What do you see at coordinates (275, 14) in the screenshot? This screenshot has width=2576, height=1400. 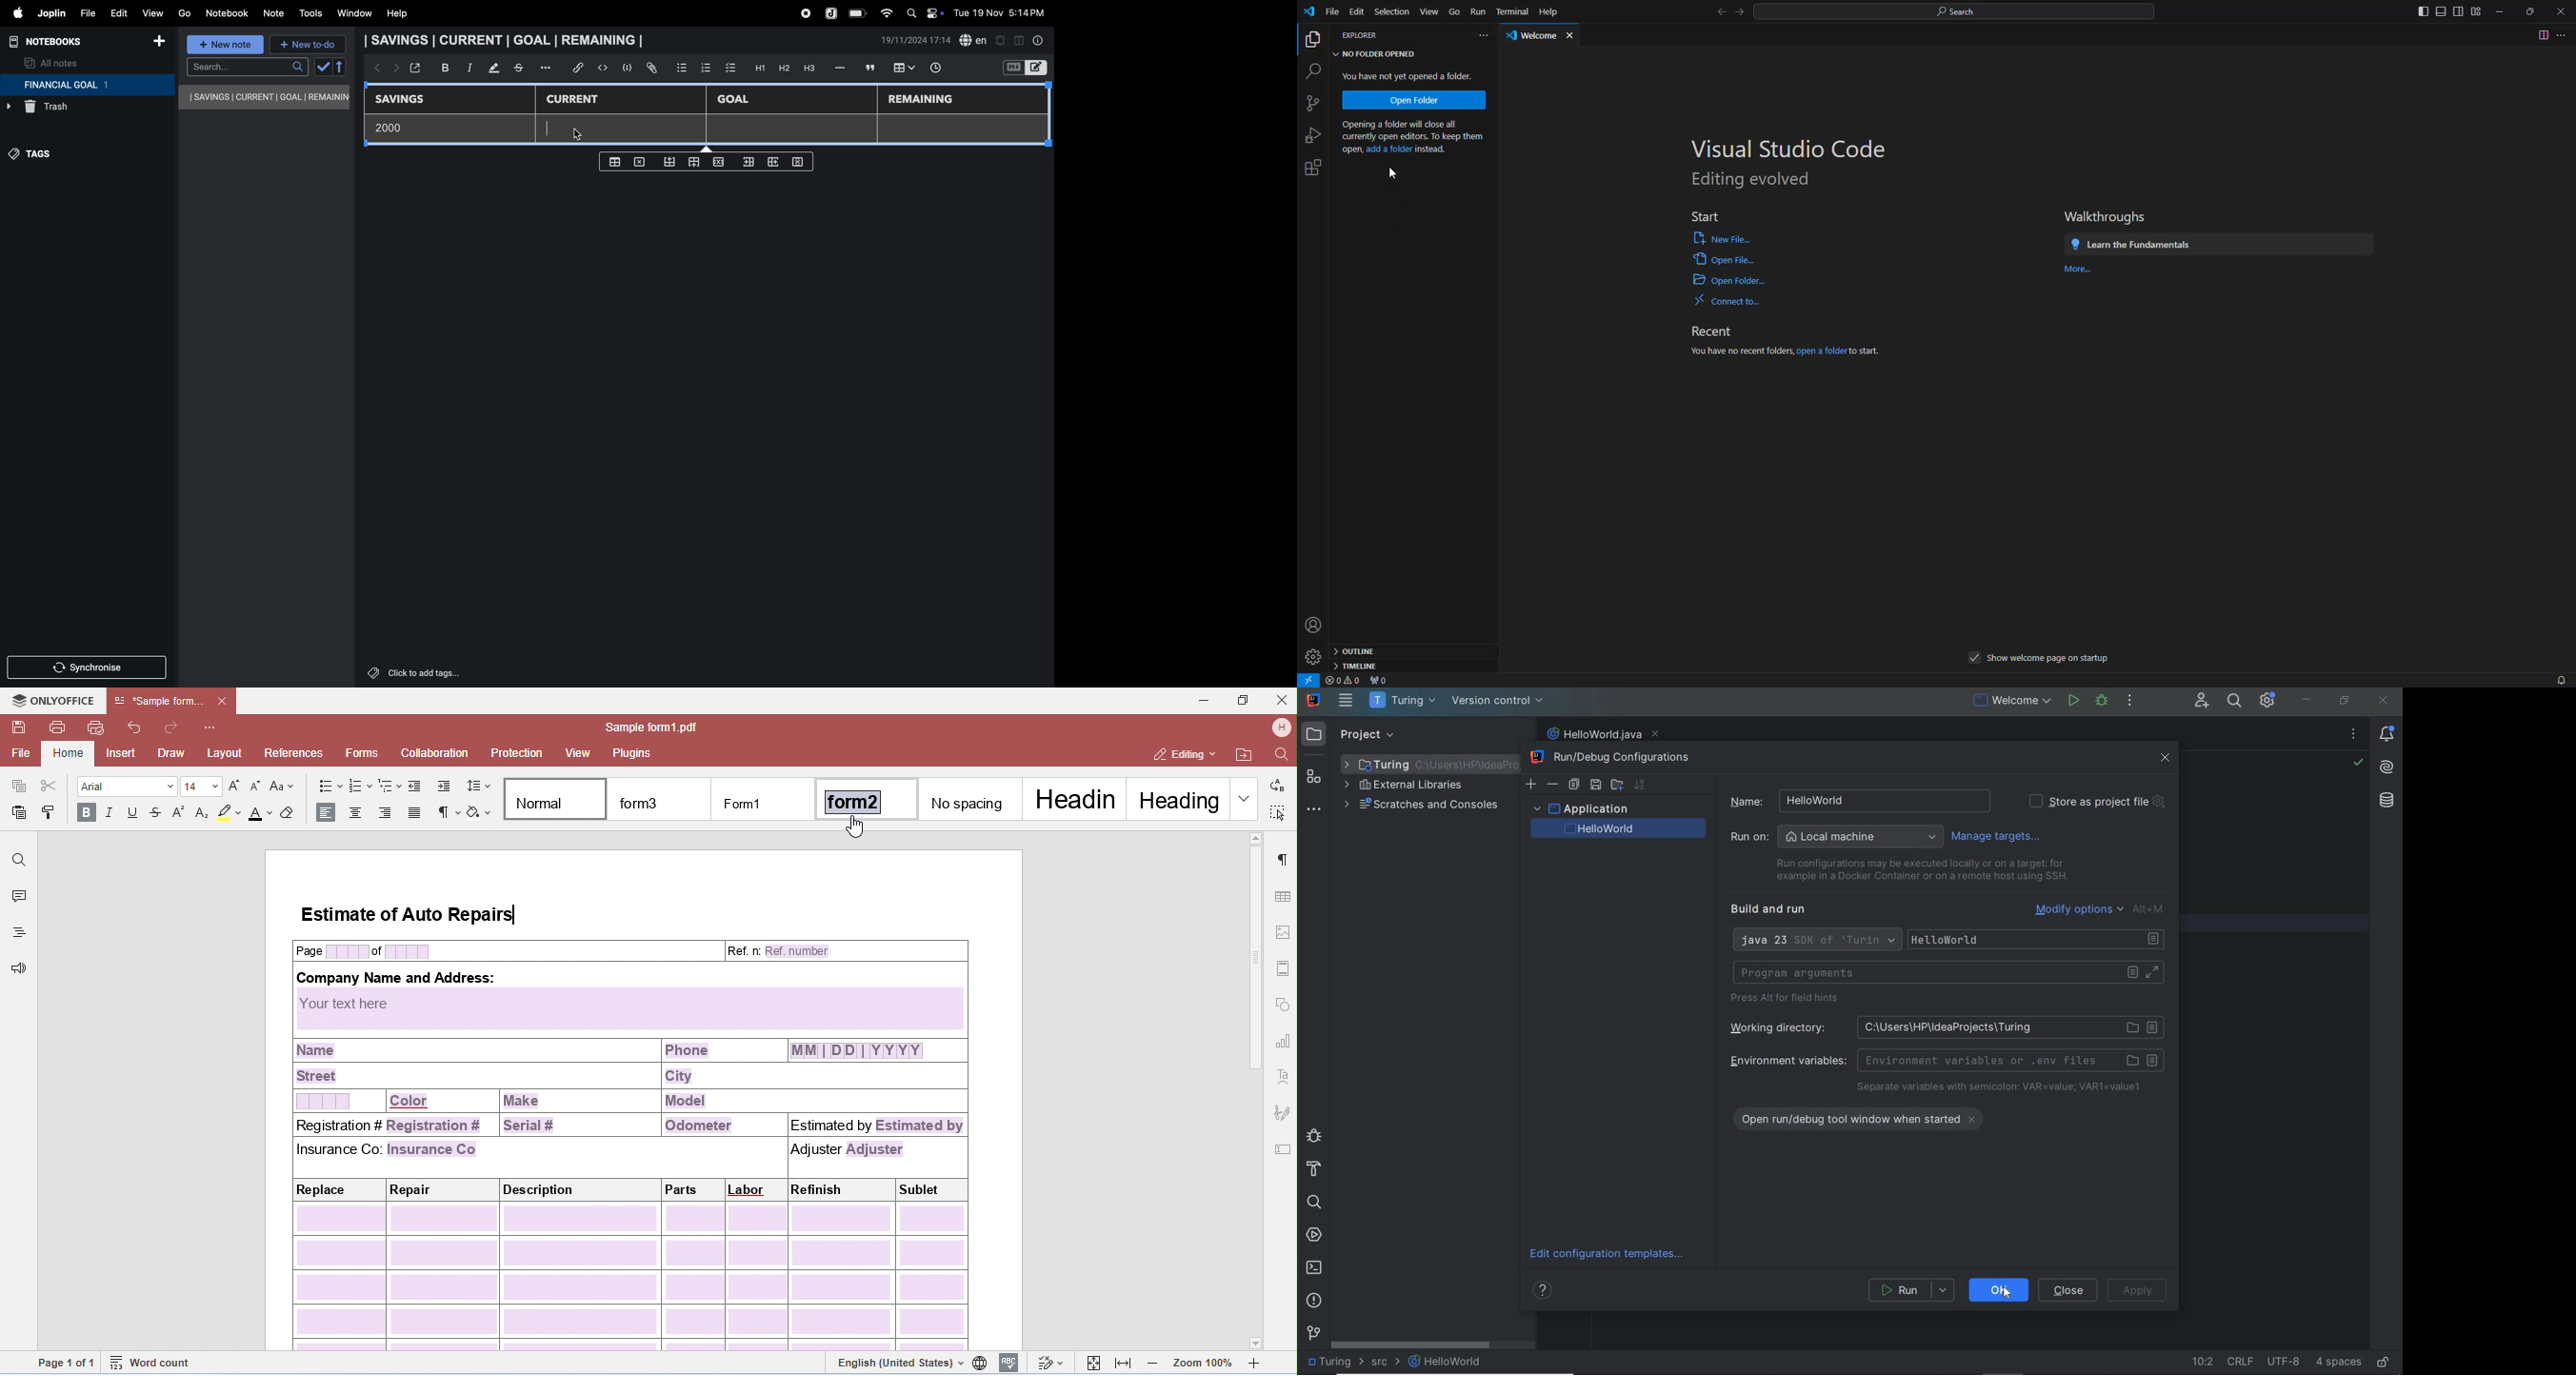 I see `note` at bounding box center [275, 14].